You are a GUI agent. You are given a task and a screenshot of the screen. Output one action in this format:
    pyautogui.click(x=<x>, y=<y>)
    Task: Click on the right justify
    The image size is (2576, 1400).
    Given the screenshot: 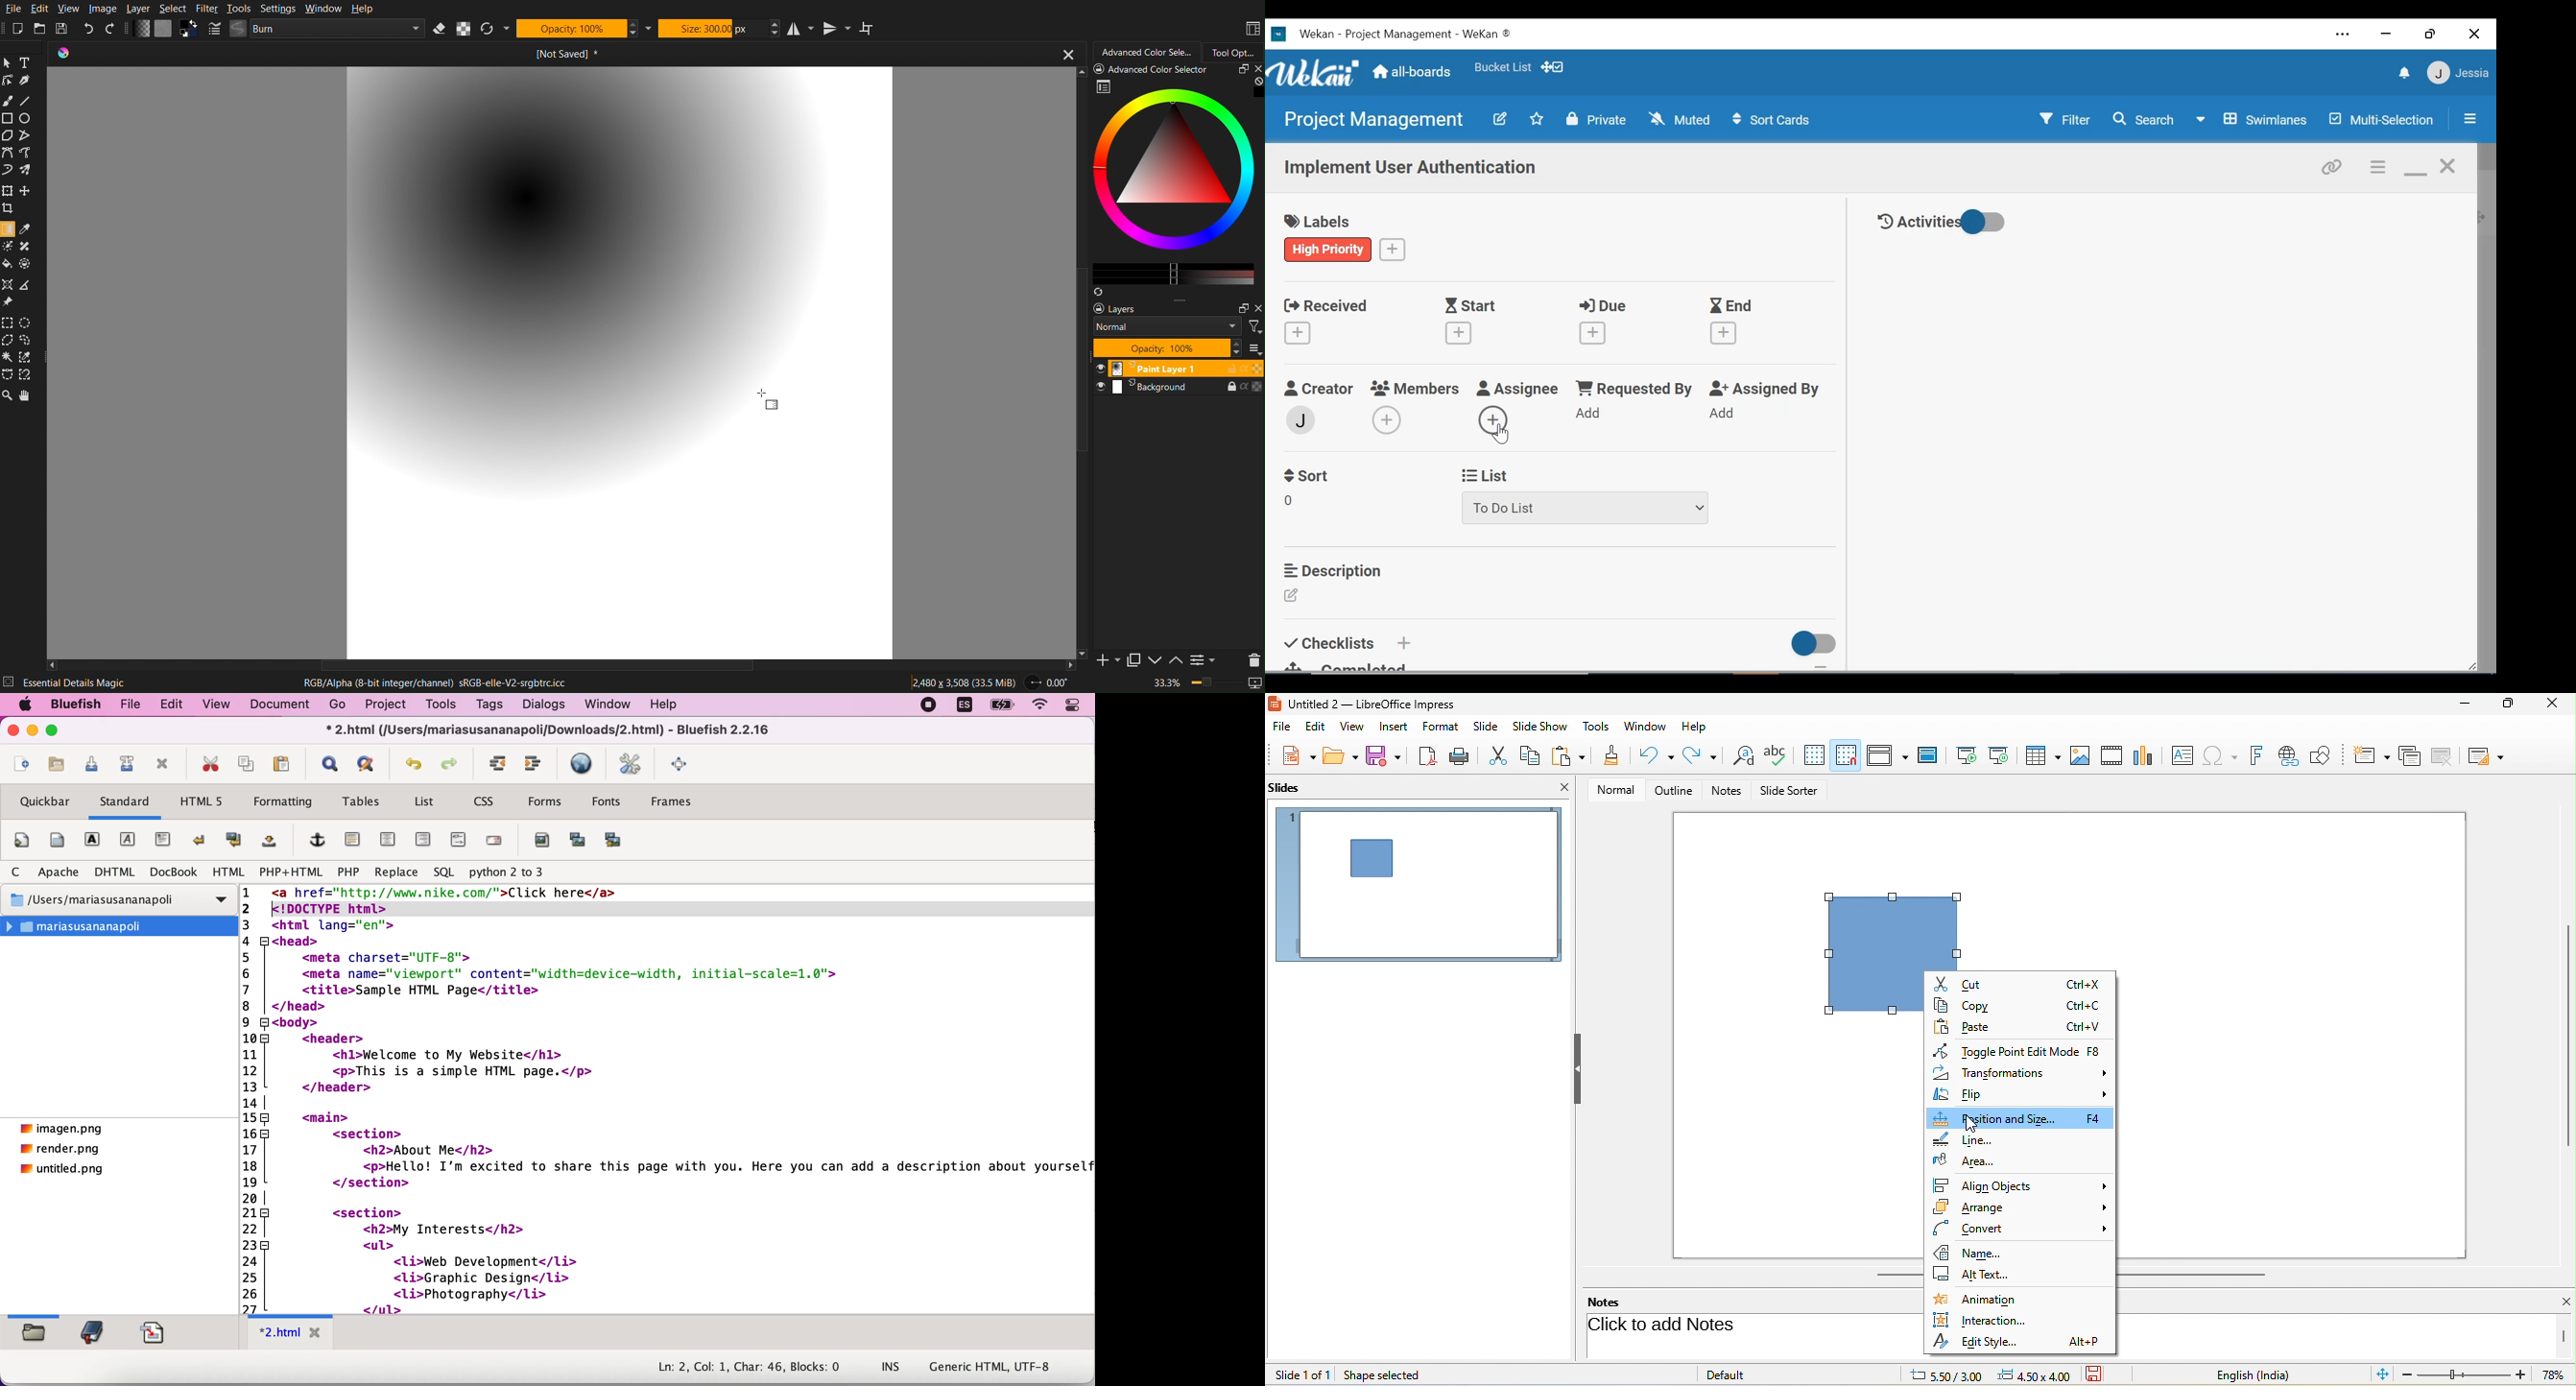 What is the action you would take?
    pyautogui.click(x=423, y=843)
    